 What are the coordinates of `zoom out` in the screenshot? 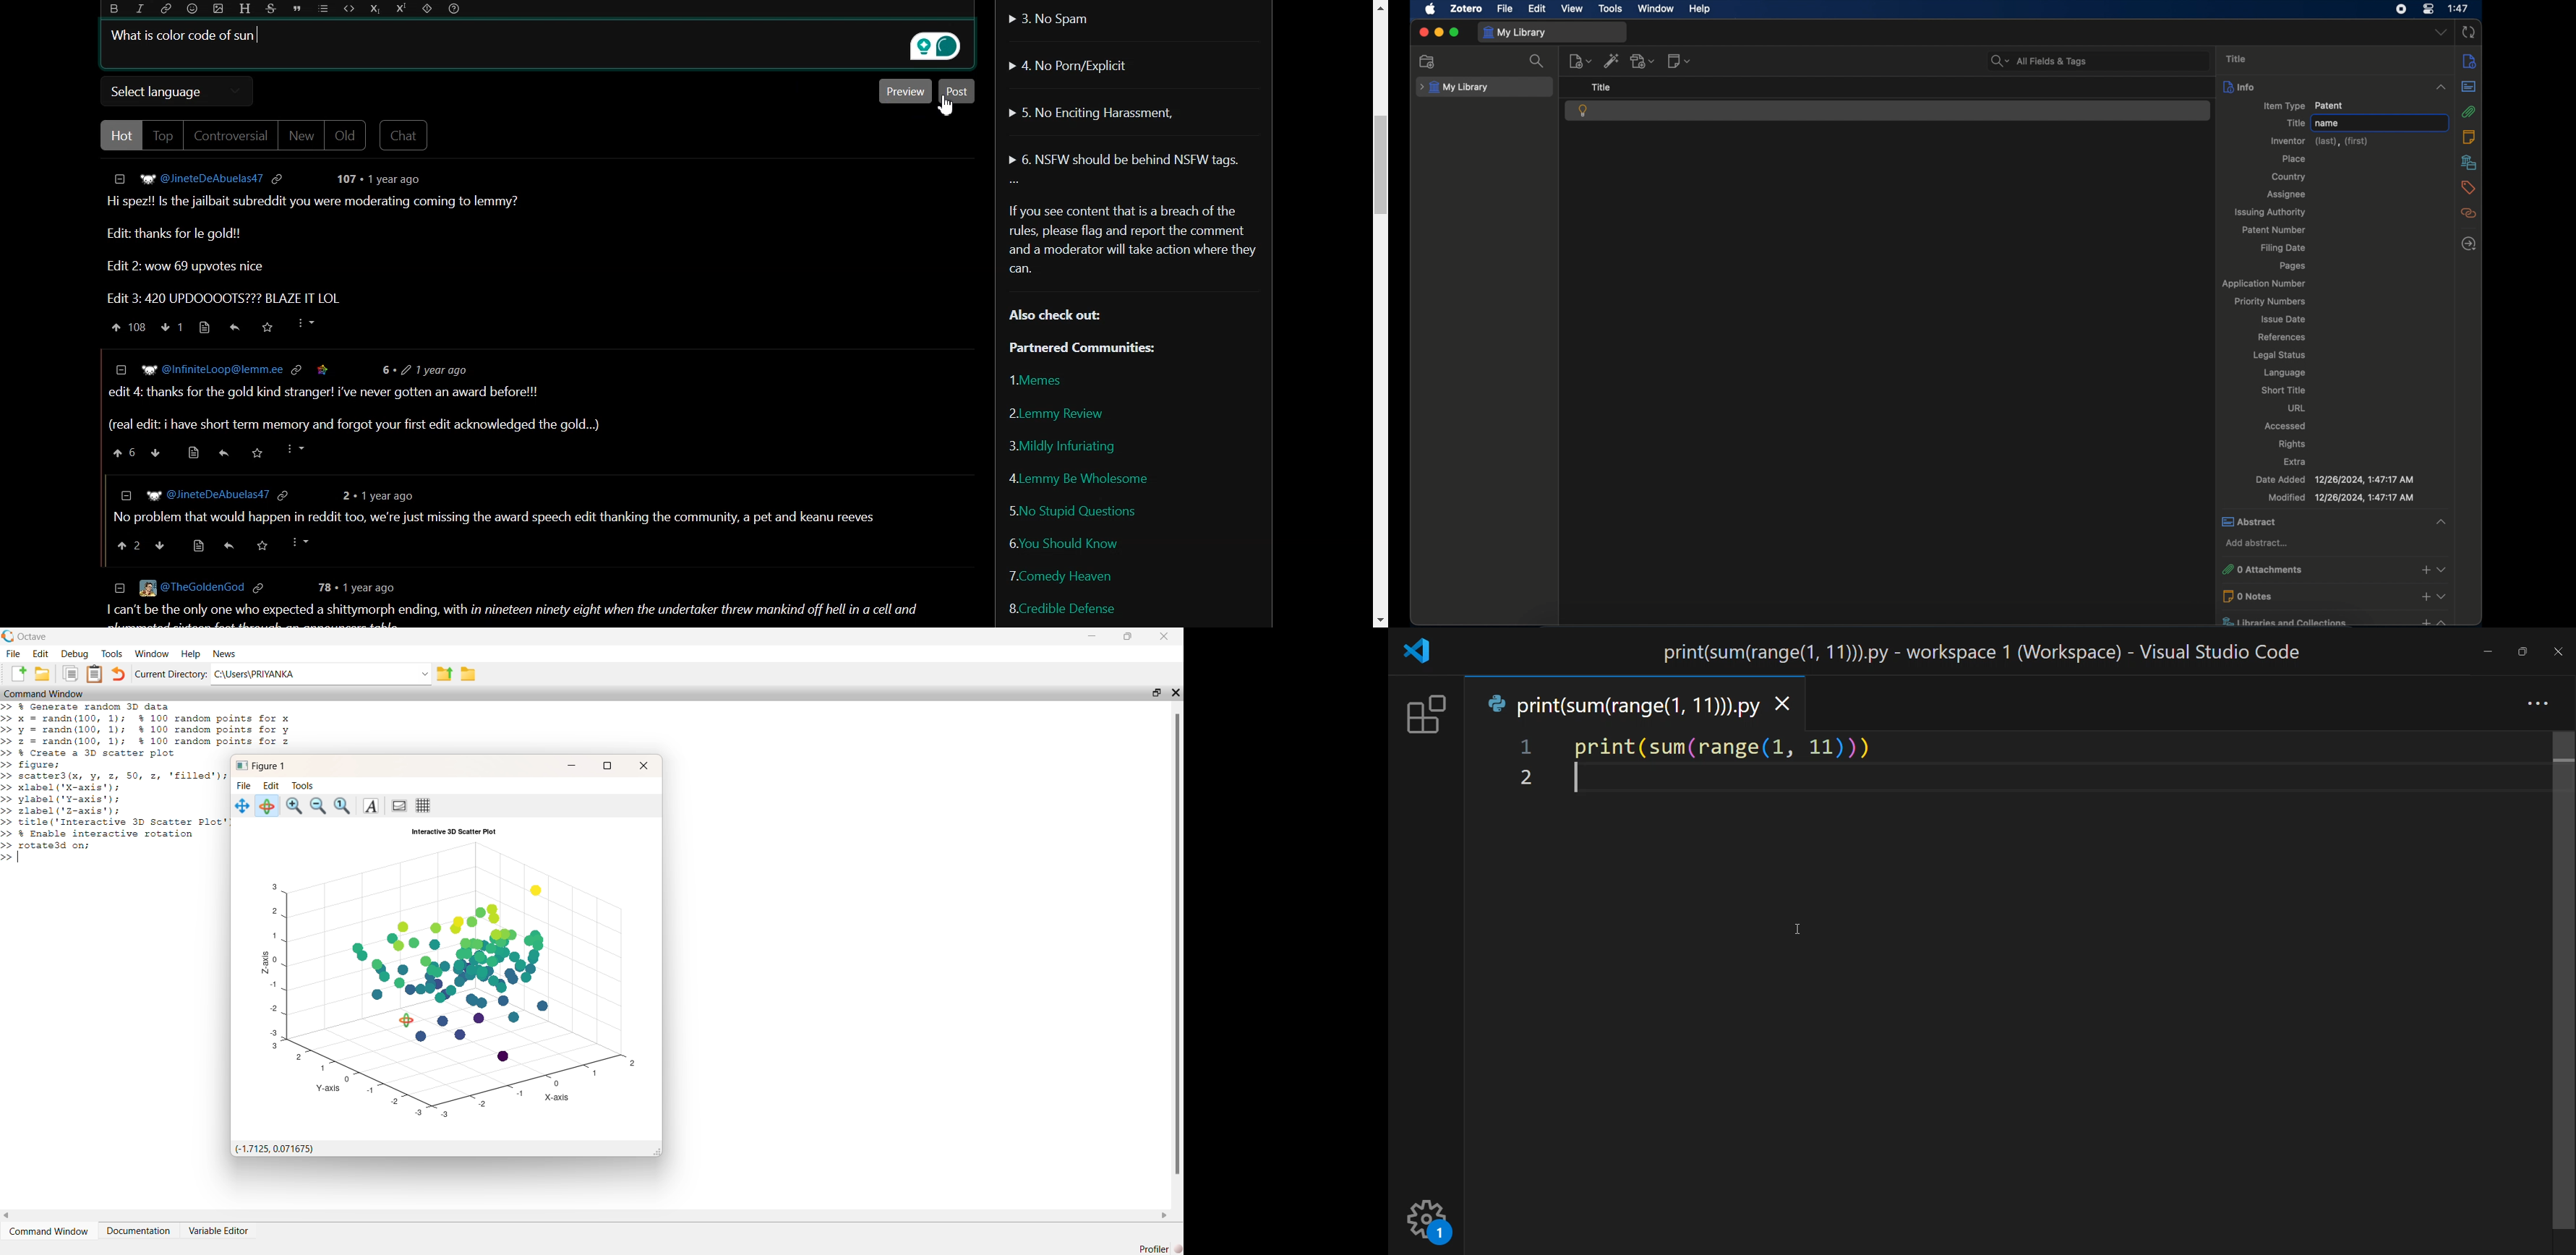 It's located at (319, 807).